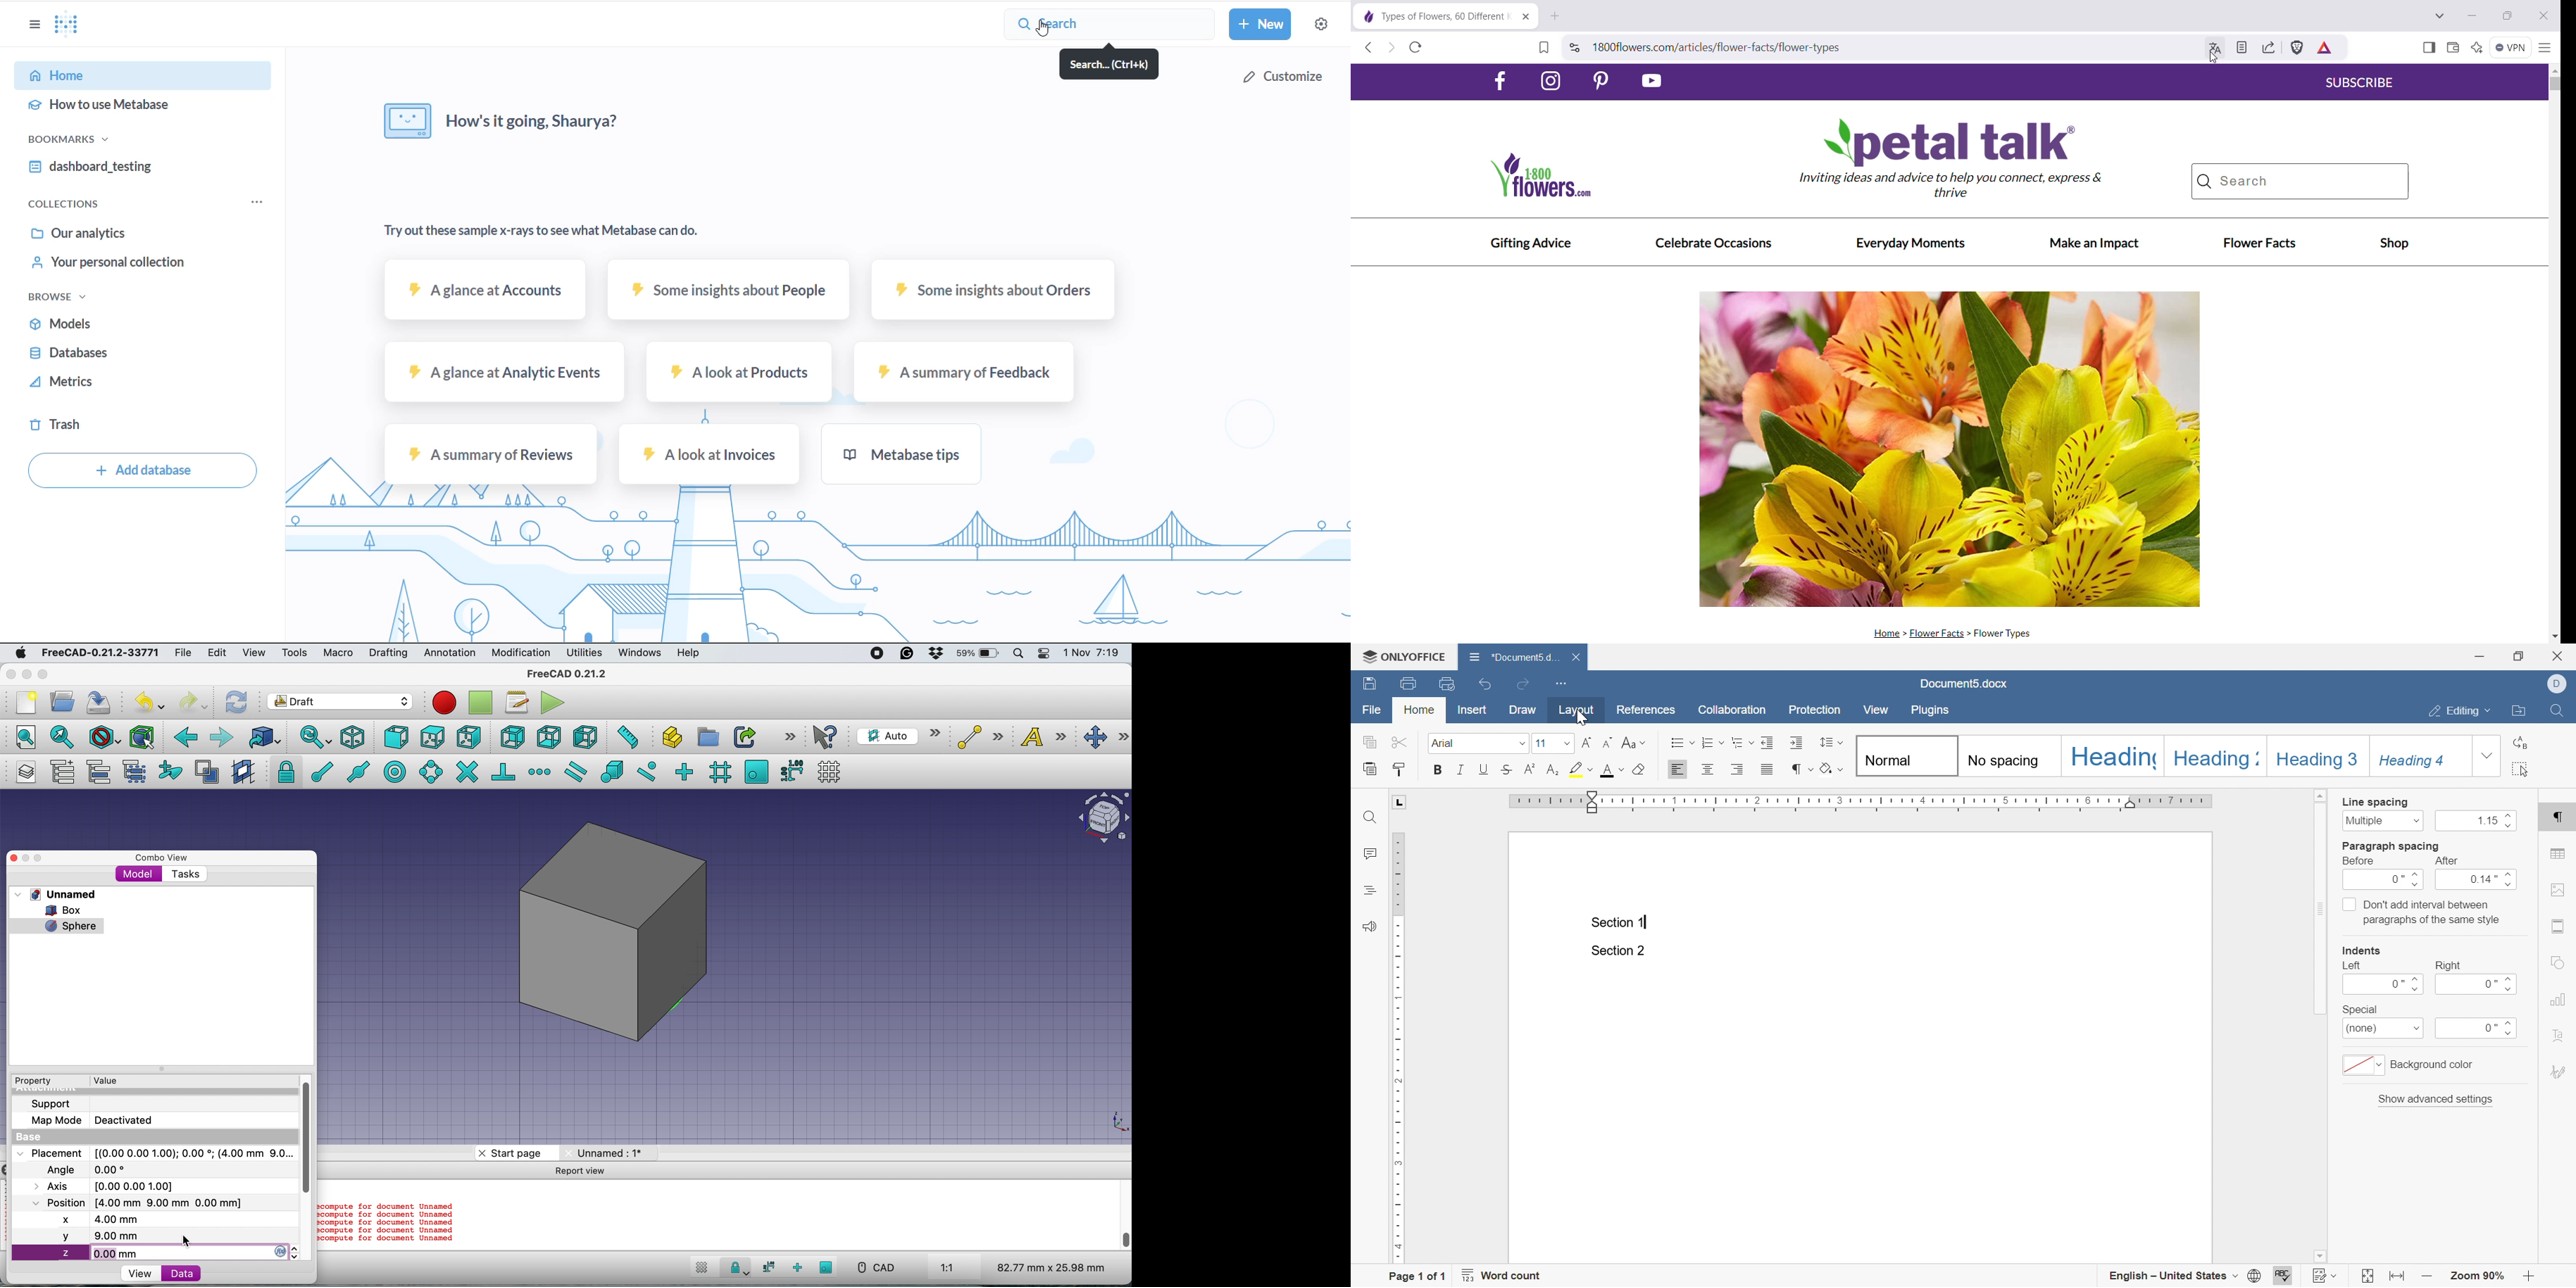 Image resolution: width=2576 pixels, height=1288 pixels. I want to click on Click to go back, hold to see history, so click(1370, 47).